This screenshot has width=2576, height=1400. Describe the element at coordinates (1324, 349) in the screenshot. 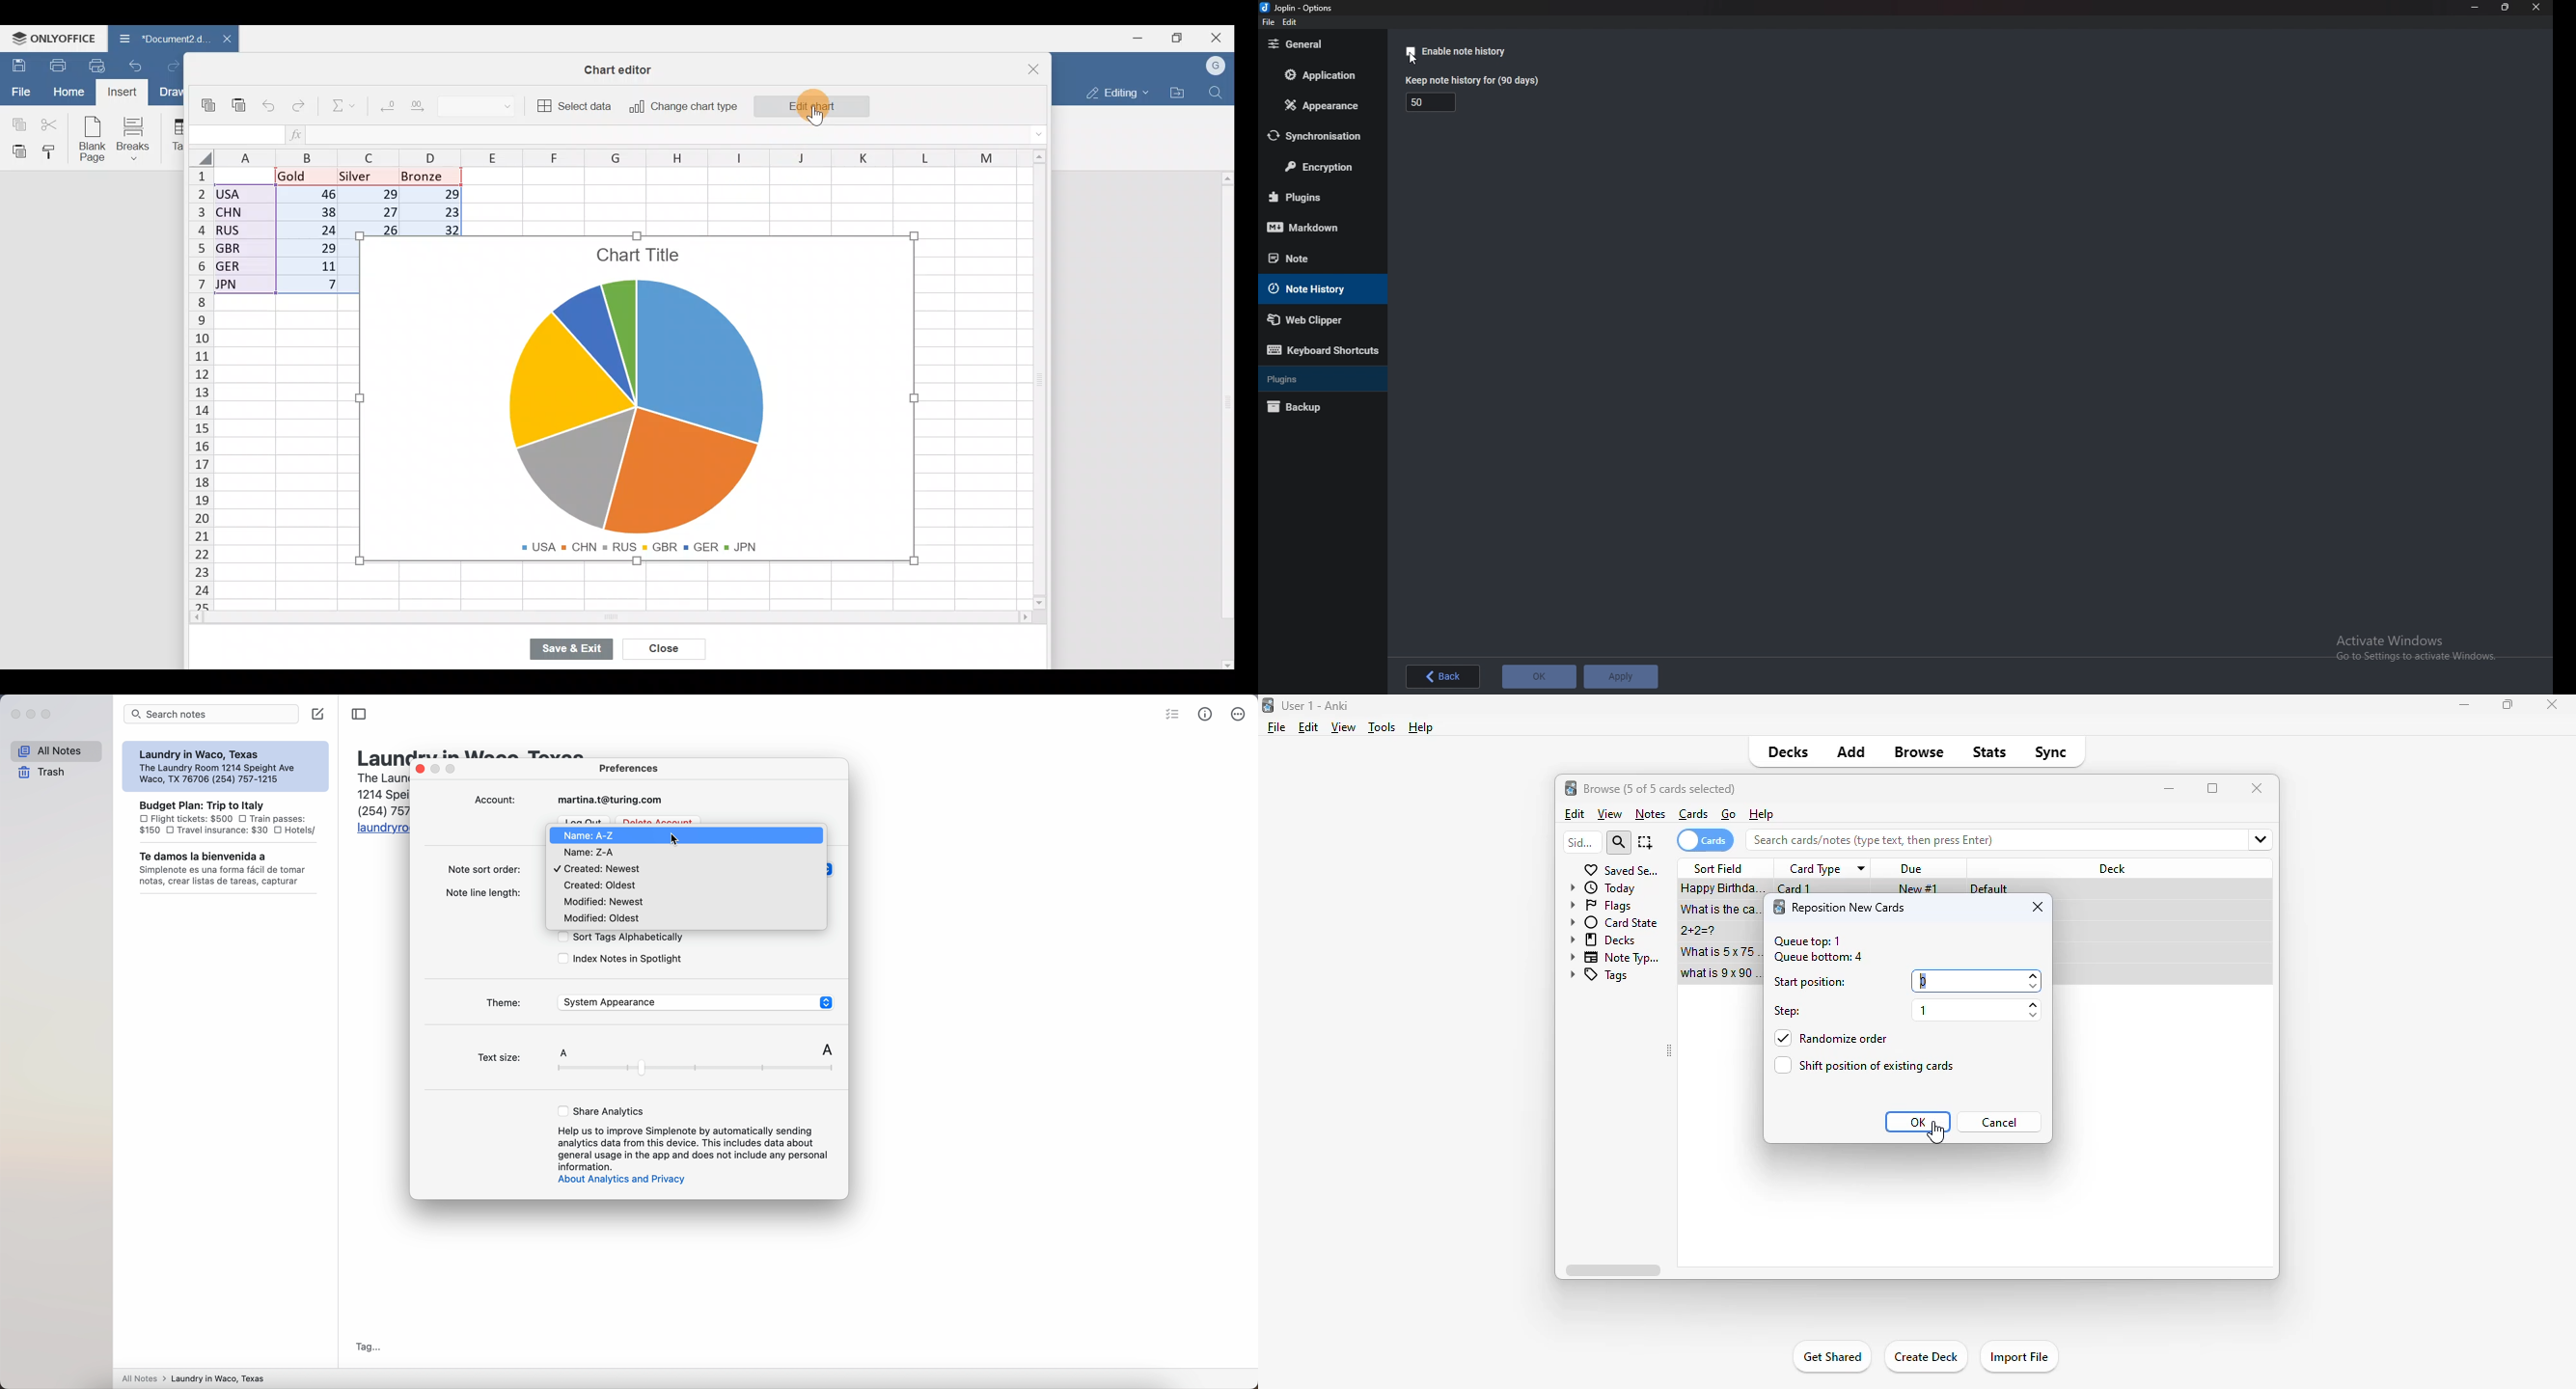

I see `Keyboard shortcuts` at that location.